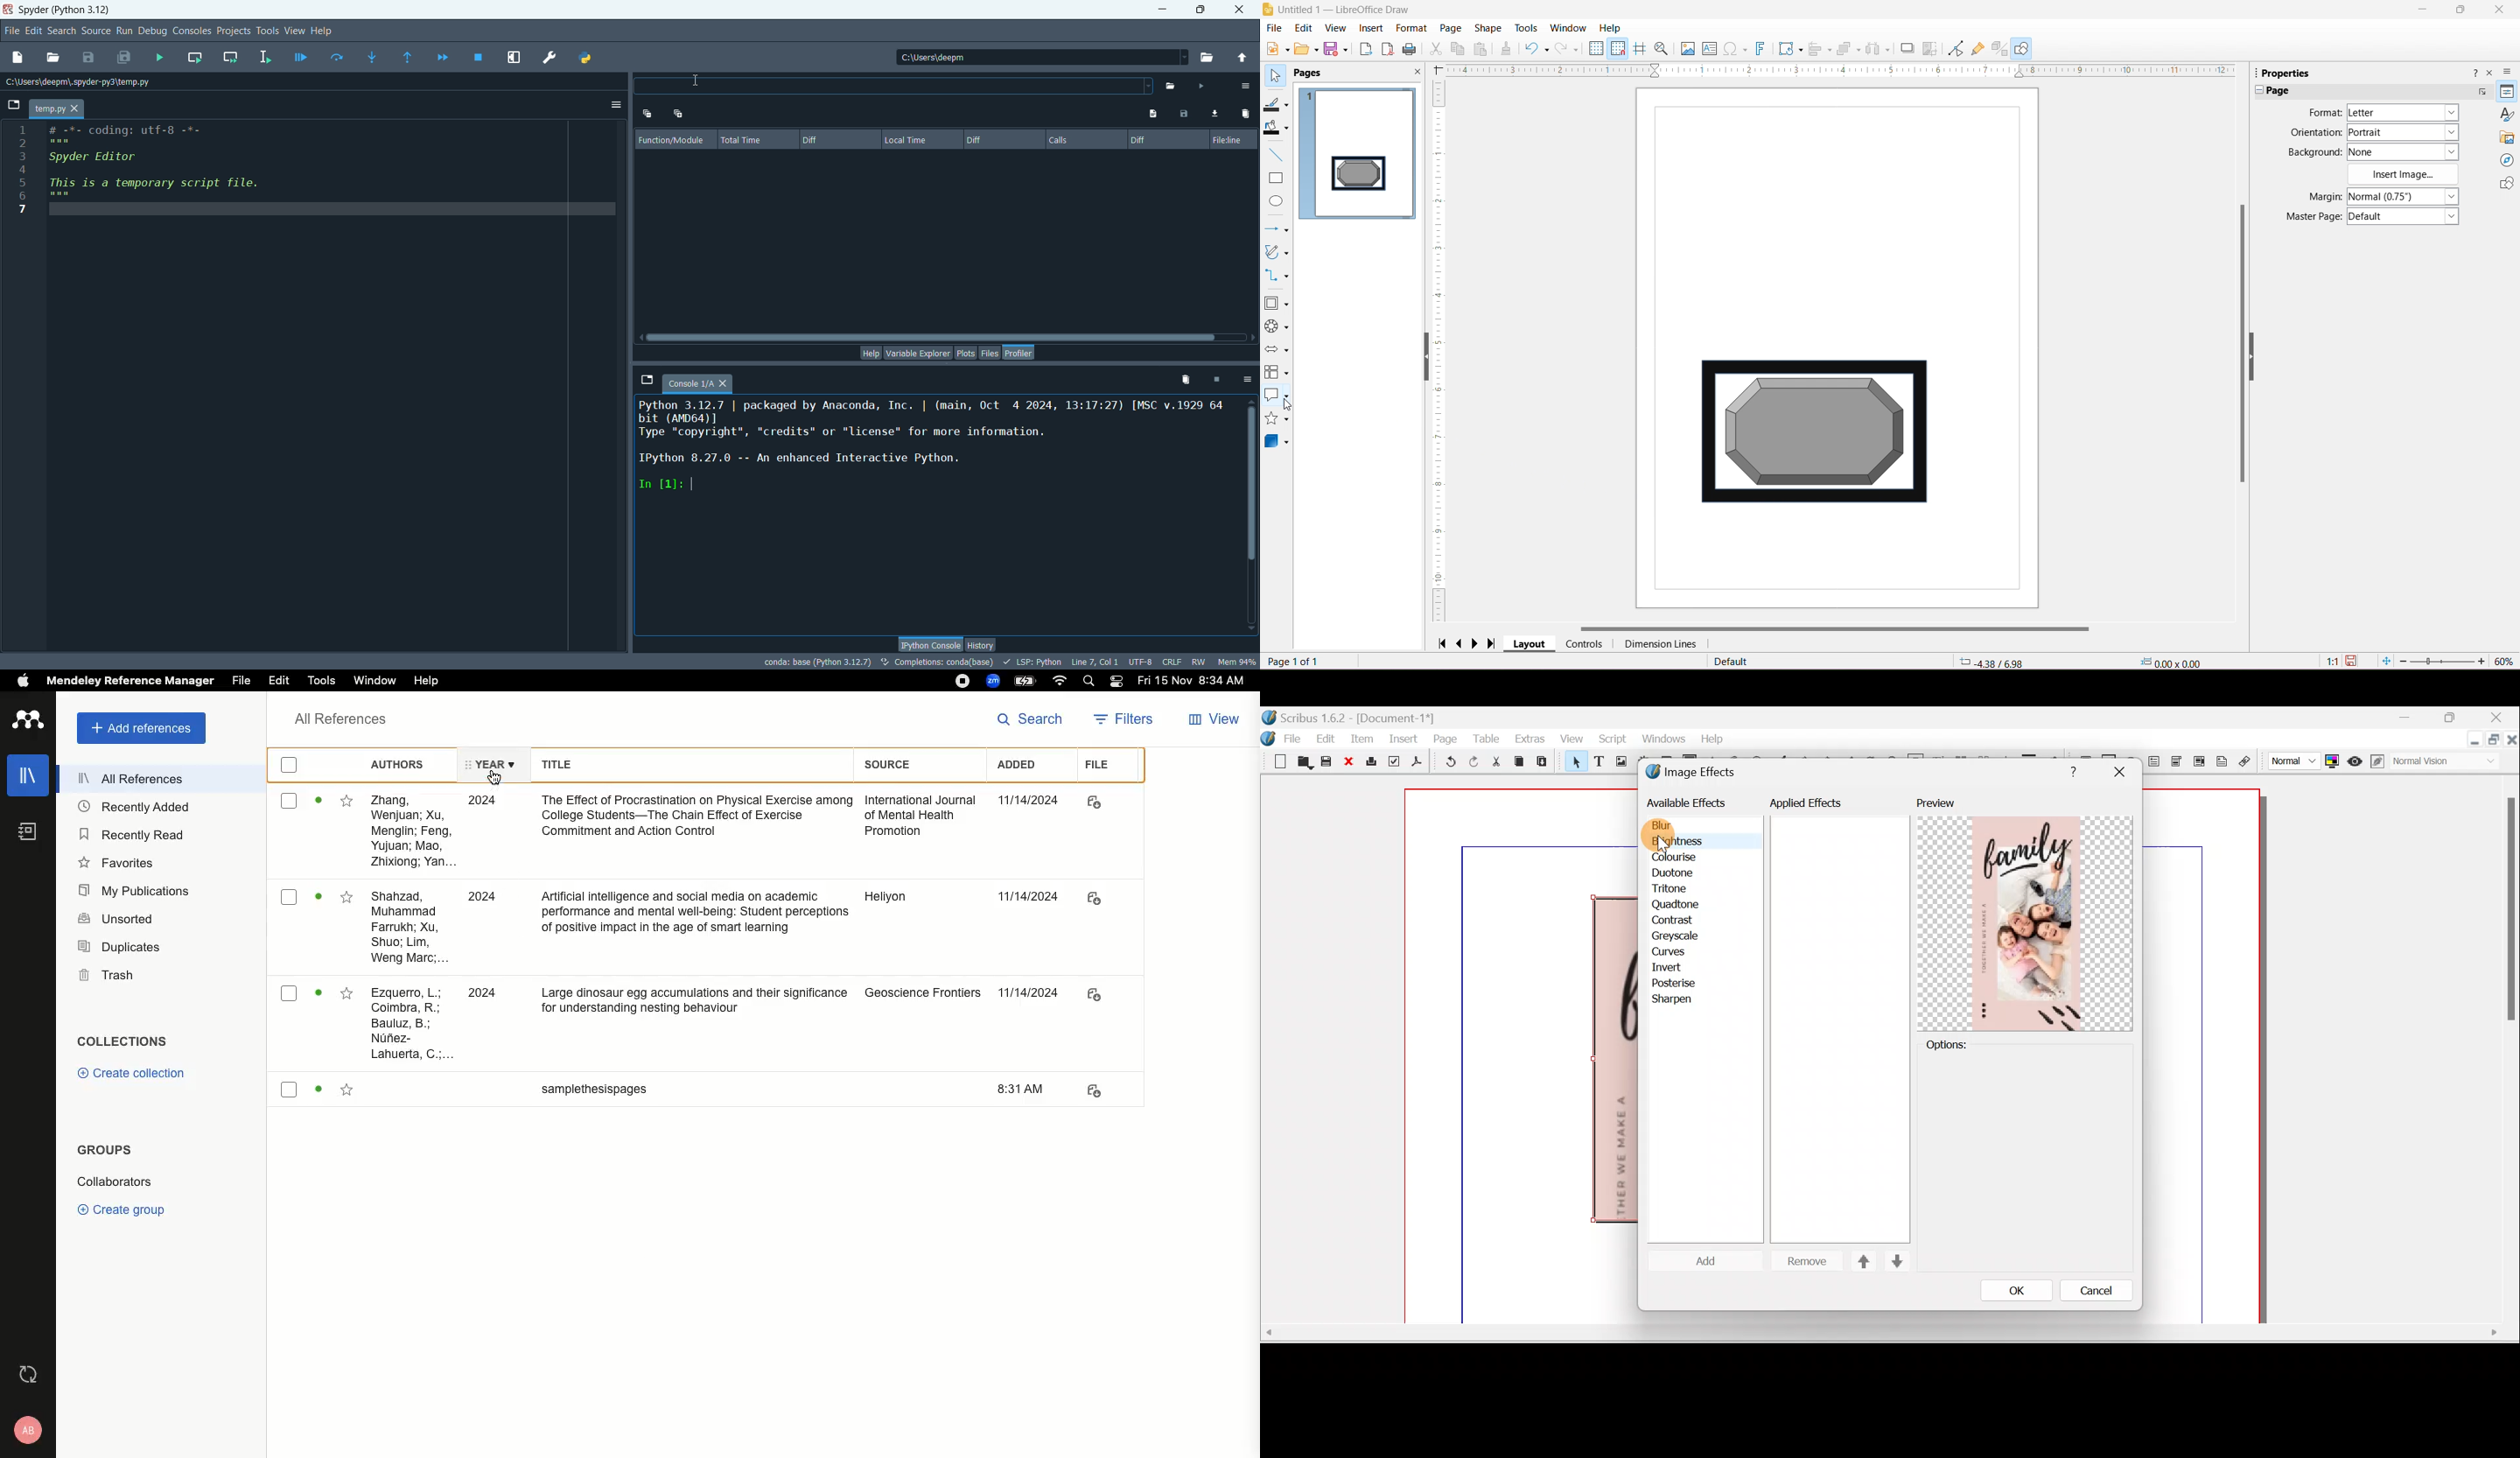 Image resolution: width=2520 pixels, height=1484 pixels. What do you see at coordinates (2202, 1057) in the screenshot?
I see `canvas` at bounding box center [2202, 1057].